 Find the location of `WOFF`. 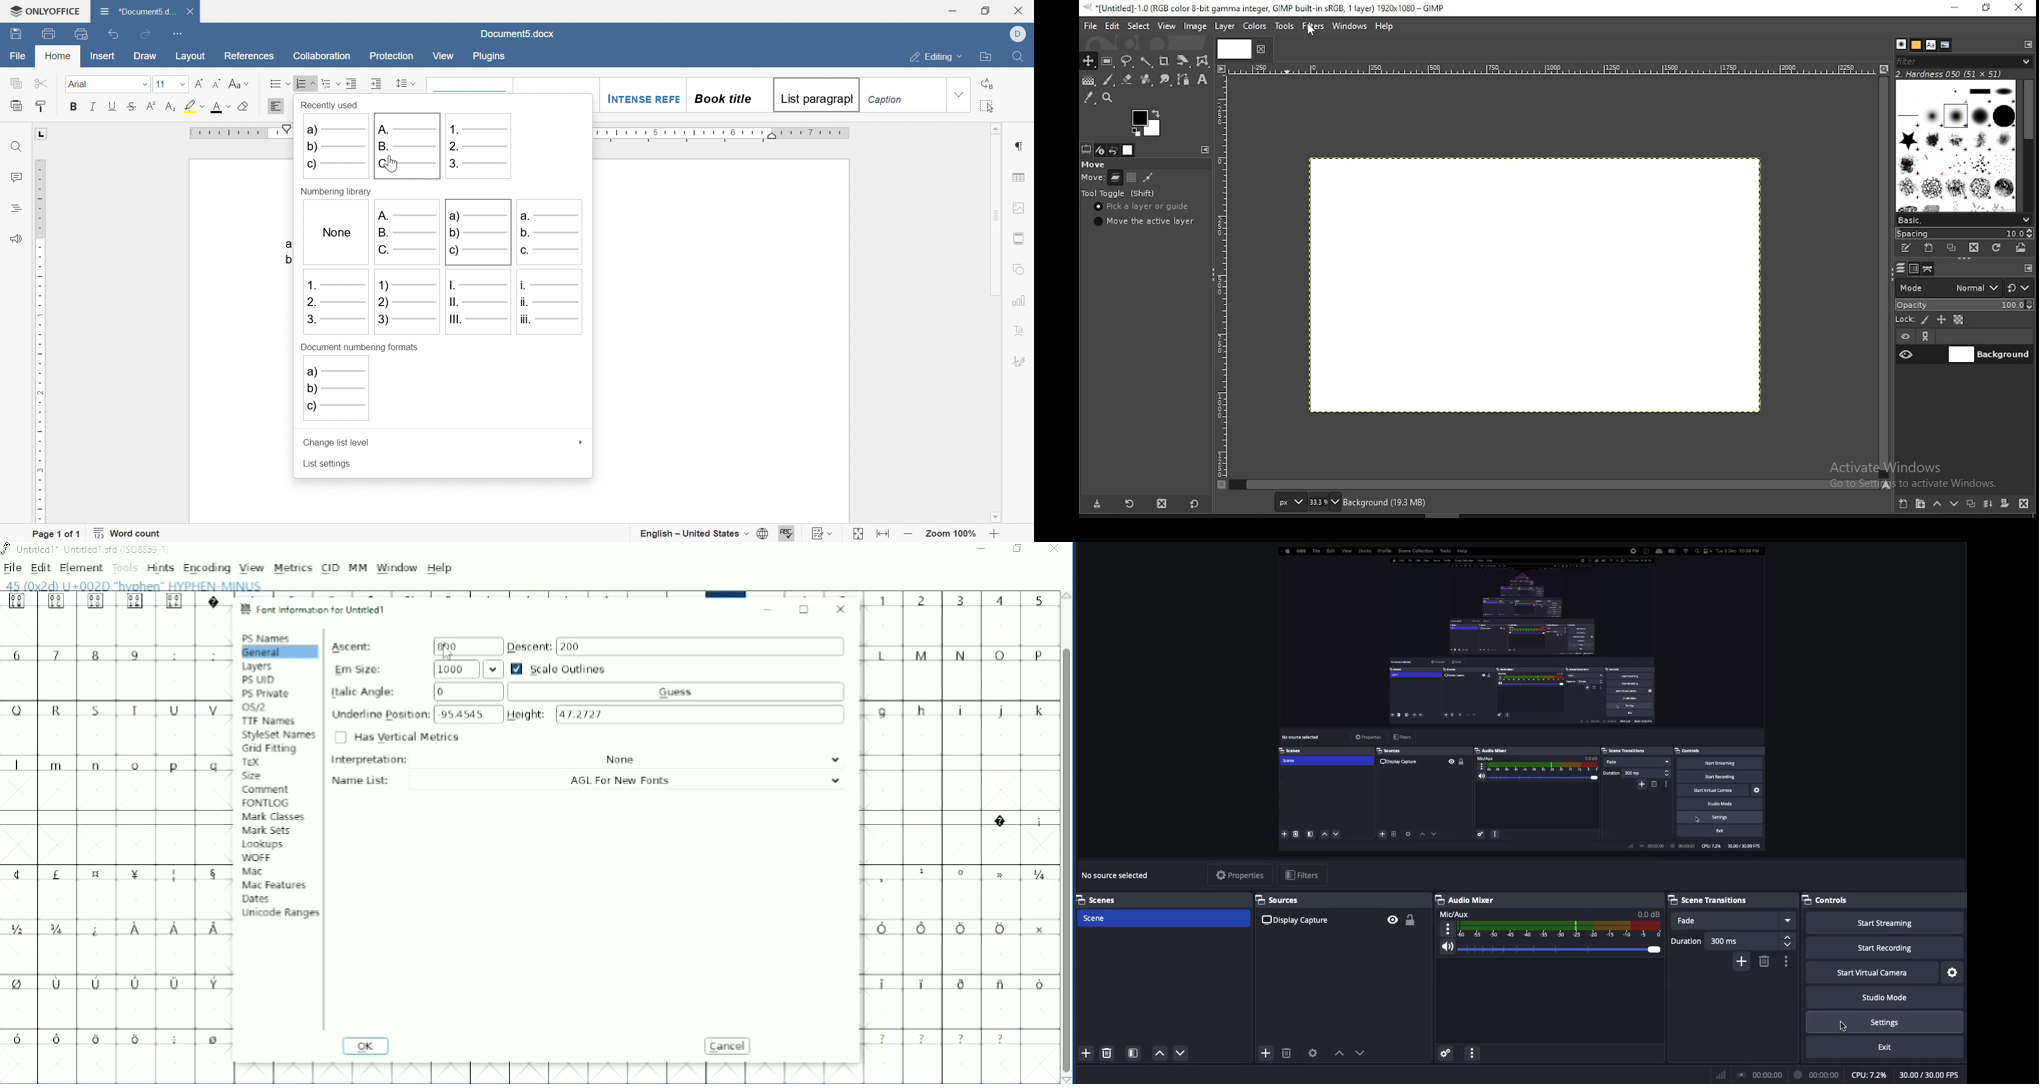

WOFF is located at coordinates (256, 858).